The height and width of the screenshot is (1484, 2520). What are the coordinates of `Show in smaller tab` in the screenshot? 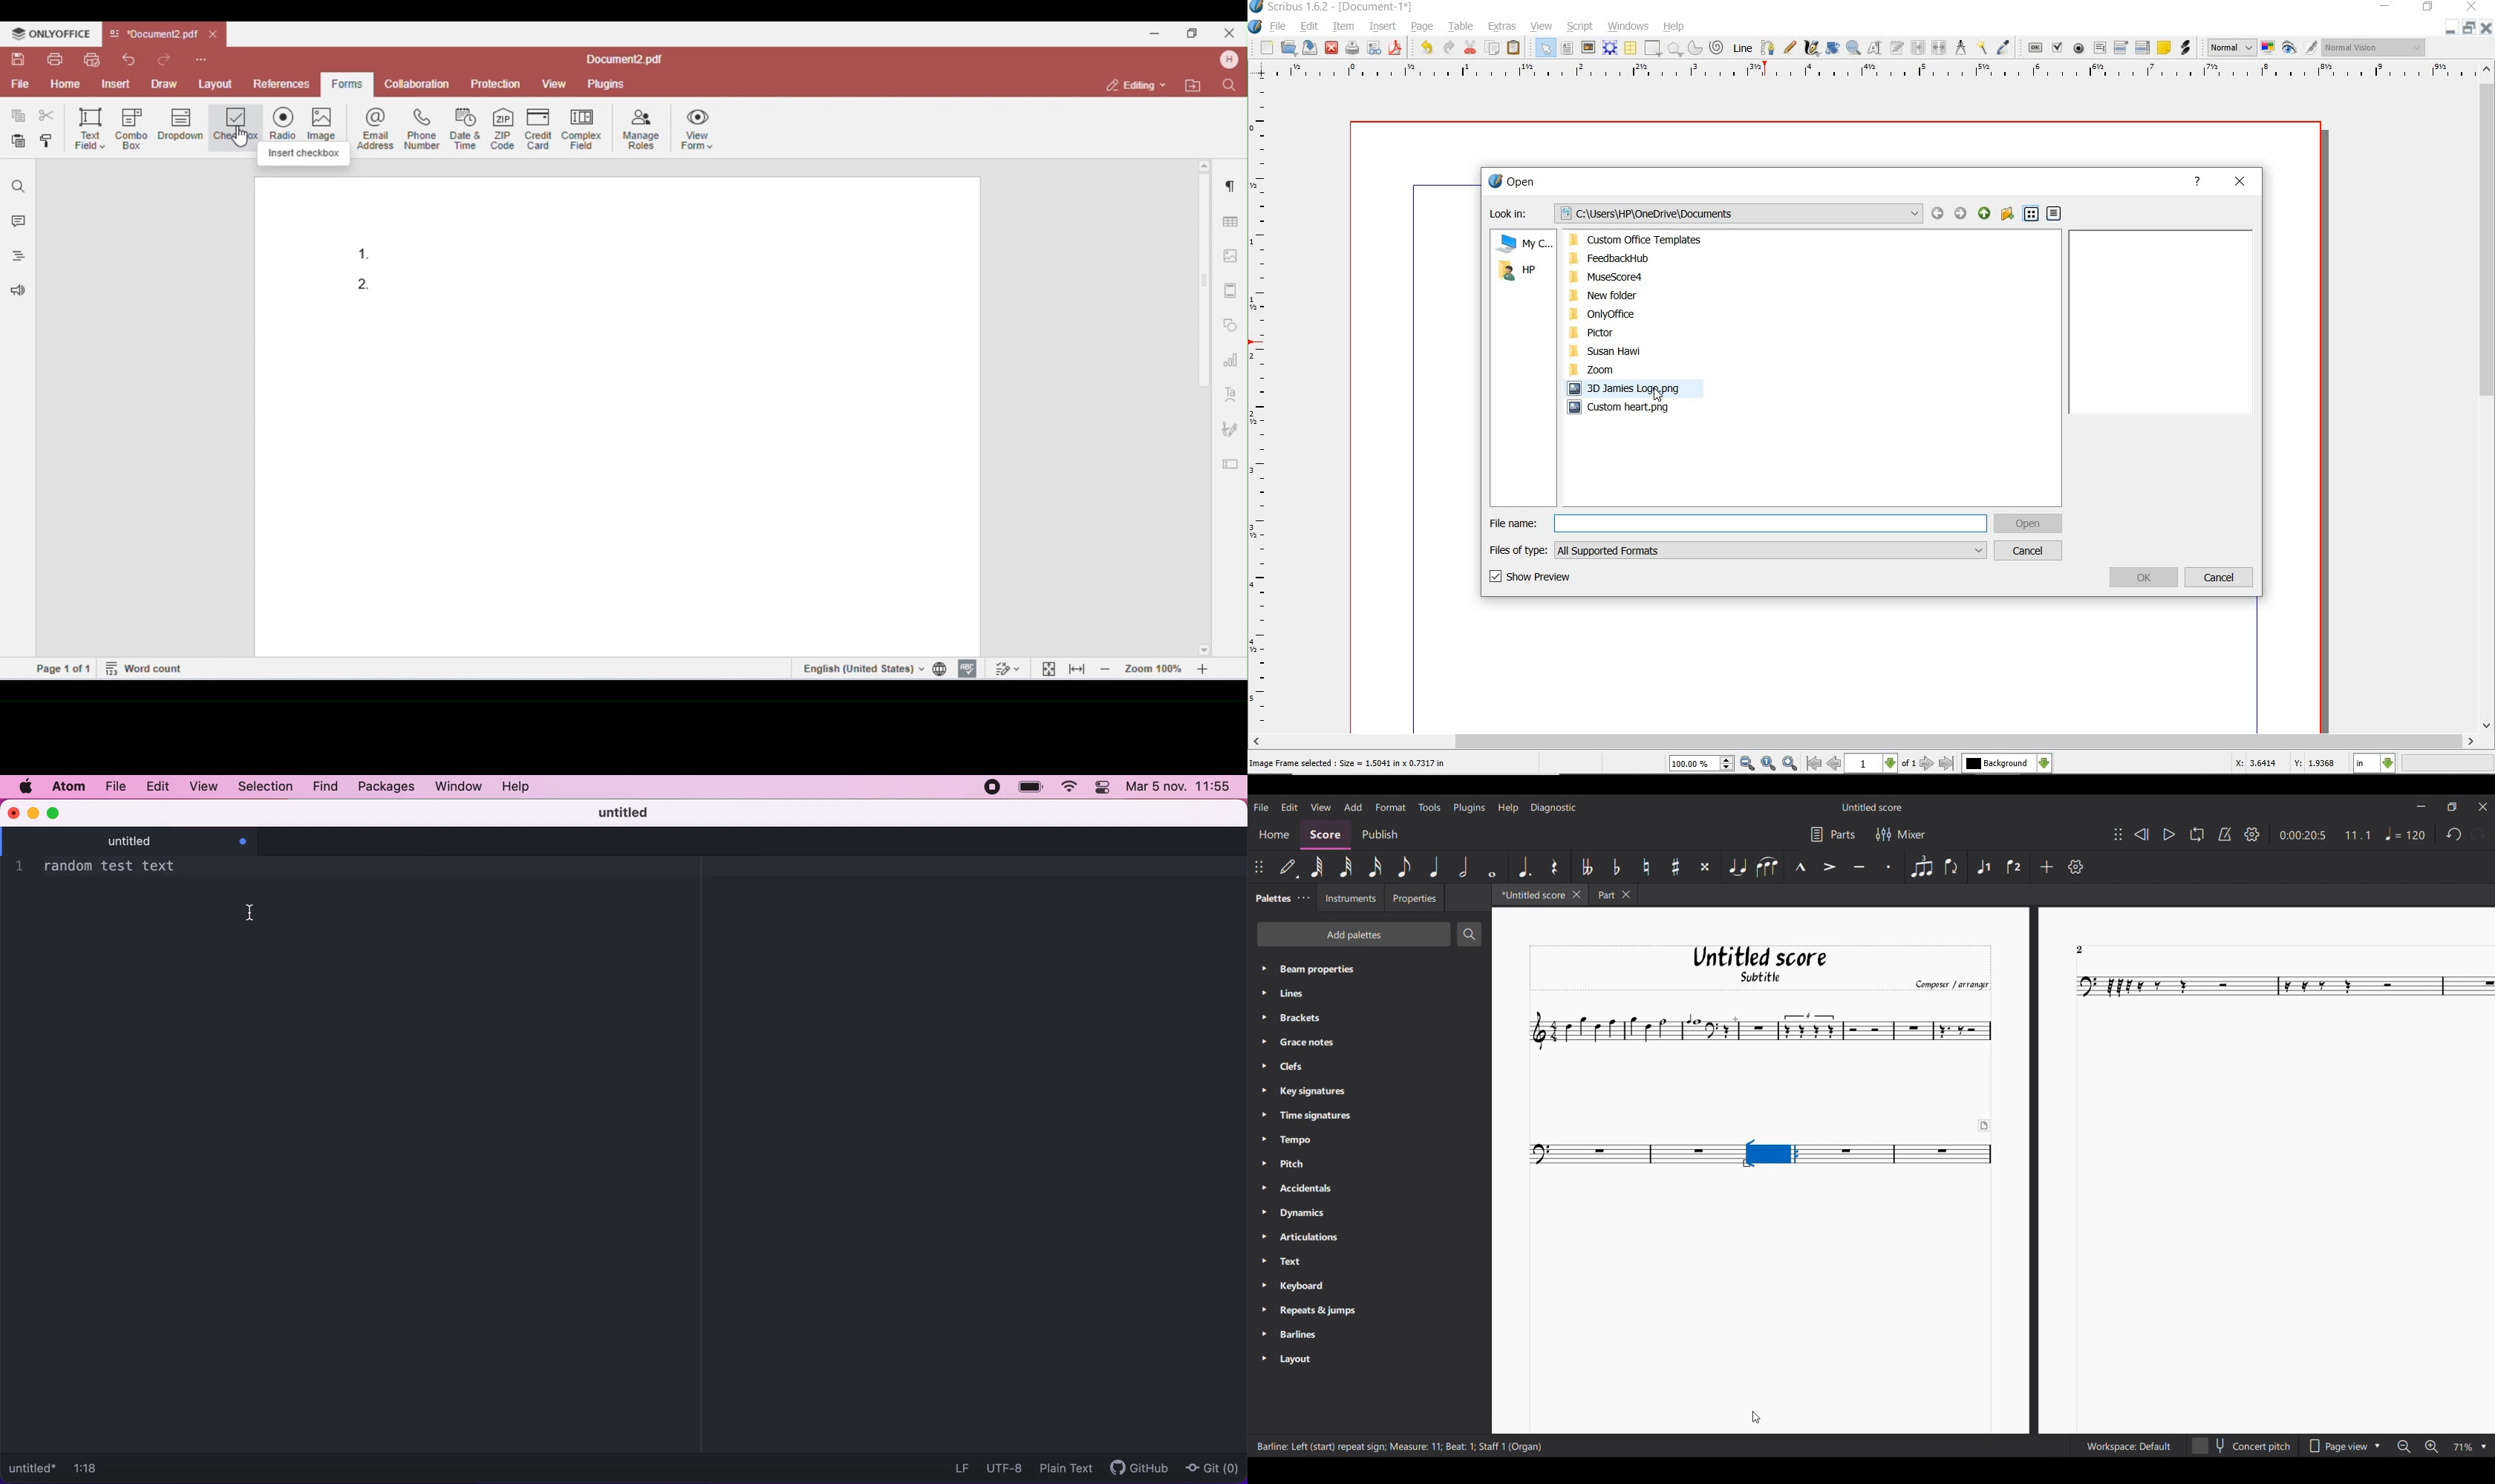 It's located at (2452, 806).